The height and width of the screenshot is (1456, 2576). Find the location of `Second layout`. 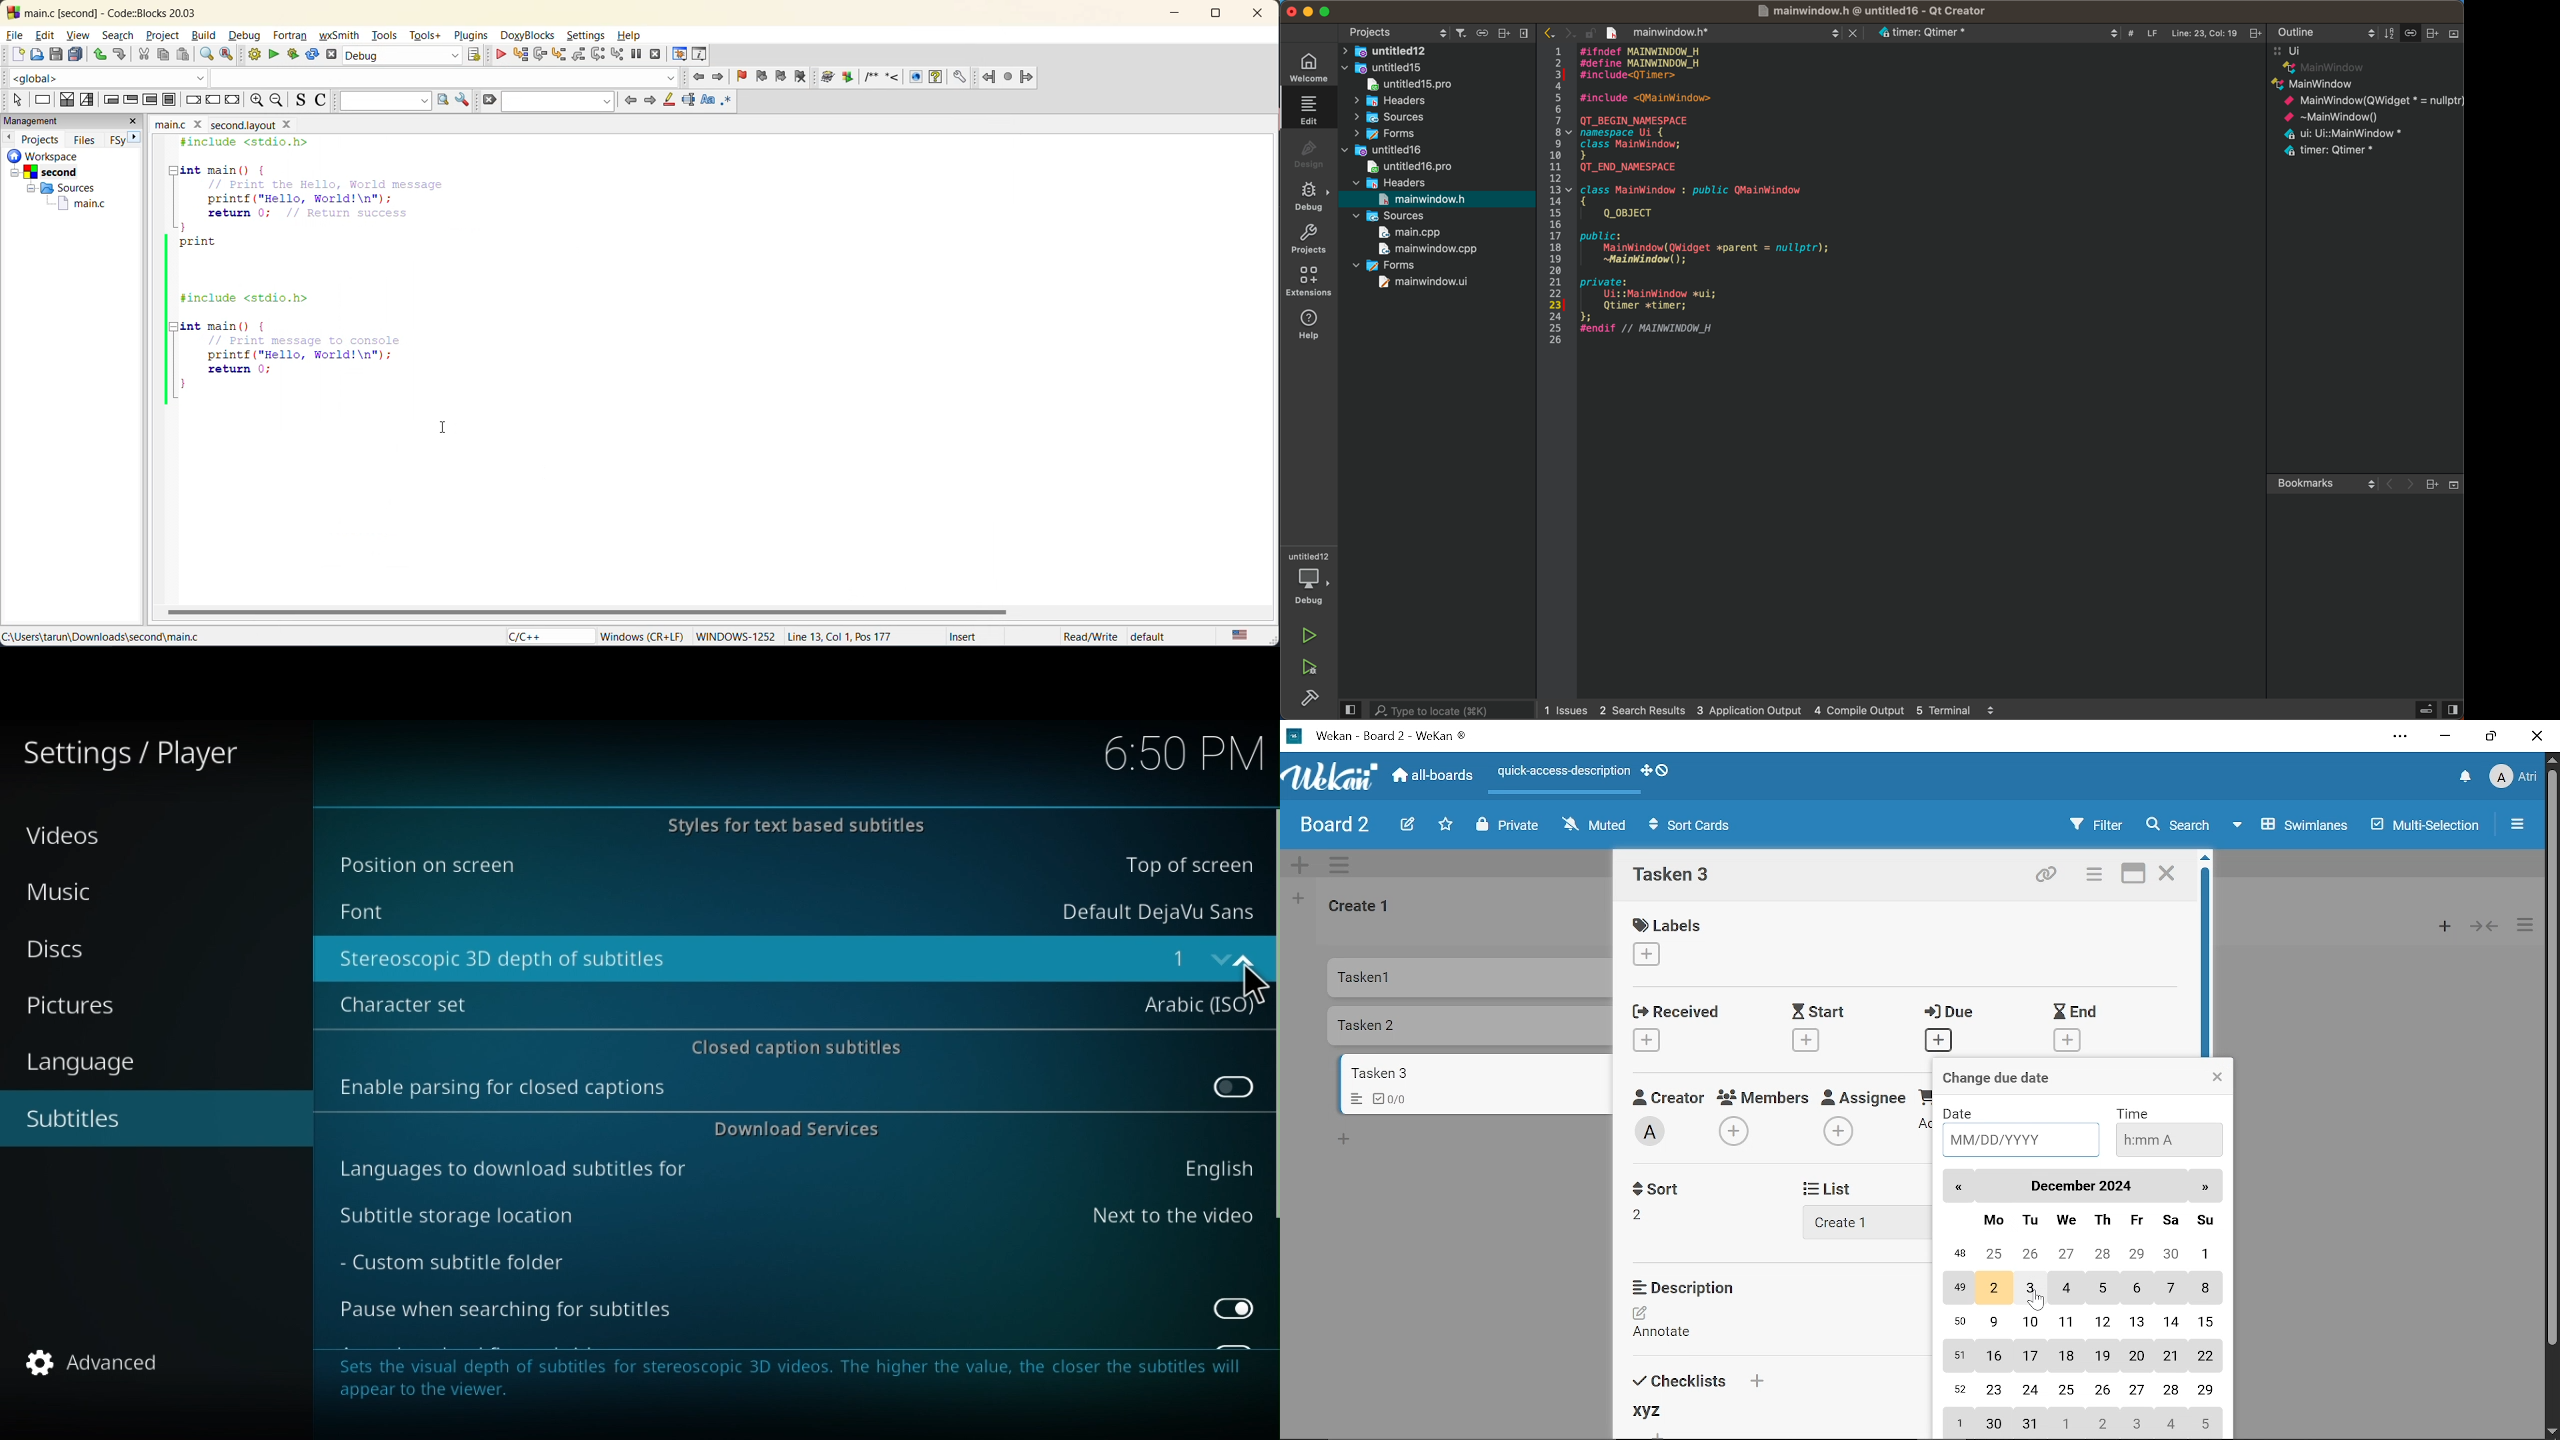

Second layout is located at coordinates (260, 123).